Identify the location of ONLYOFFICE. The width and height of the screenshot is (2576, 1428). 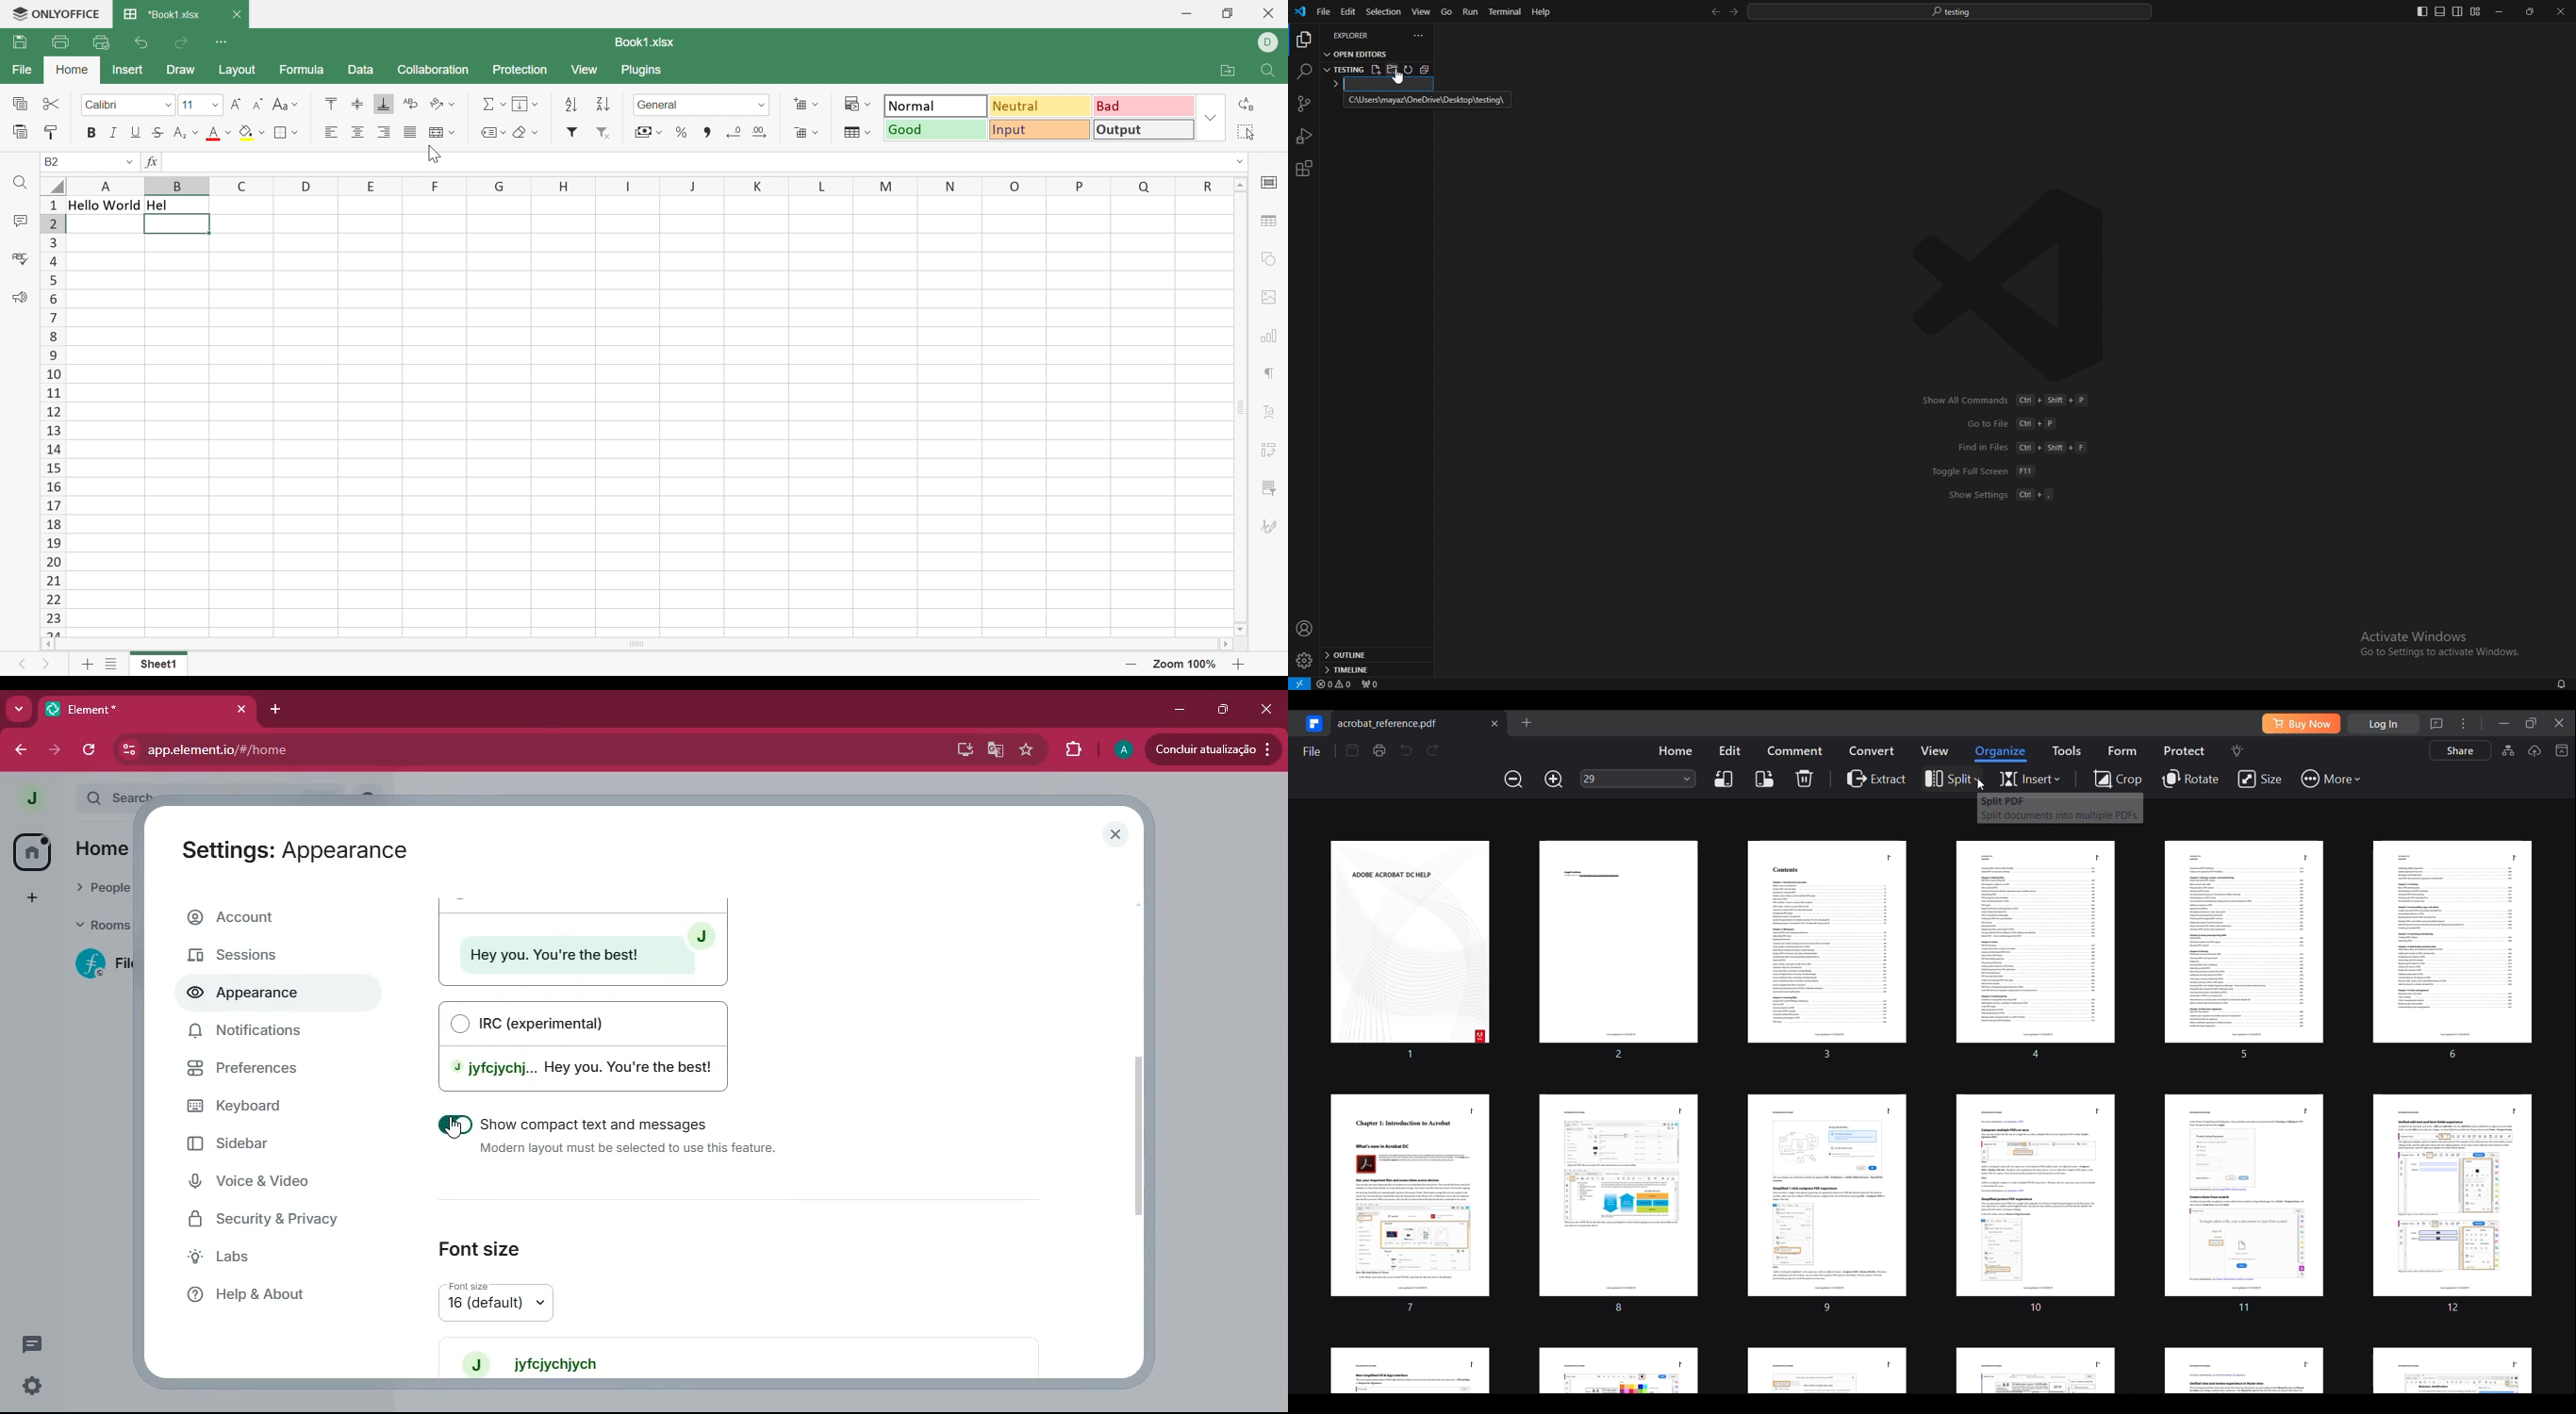
(56, 13).